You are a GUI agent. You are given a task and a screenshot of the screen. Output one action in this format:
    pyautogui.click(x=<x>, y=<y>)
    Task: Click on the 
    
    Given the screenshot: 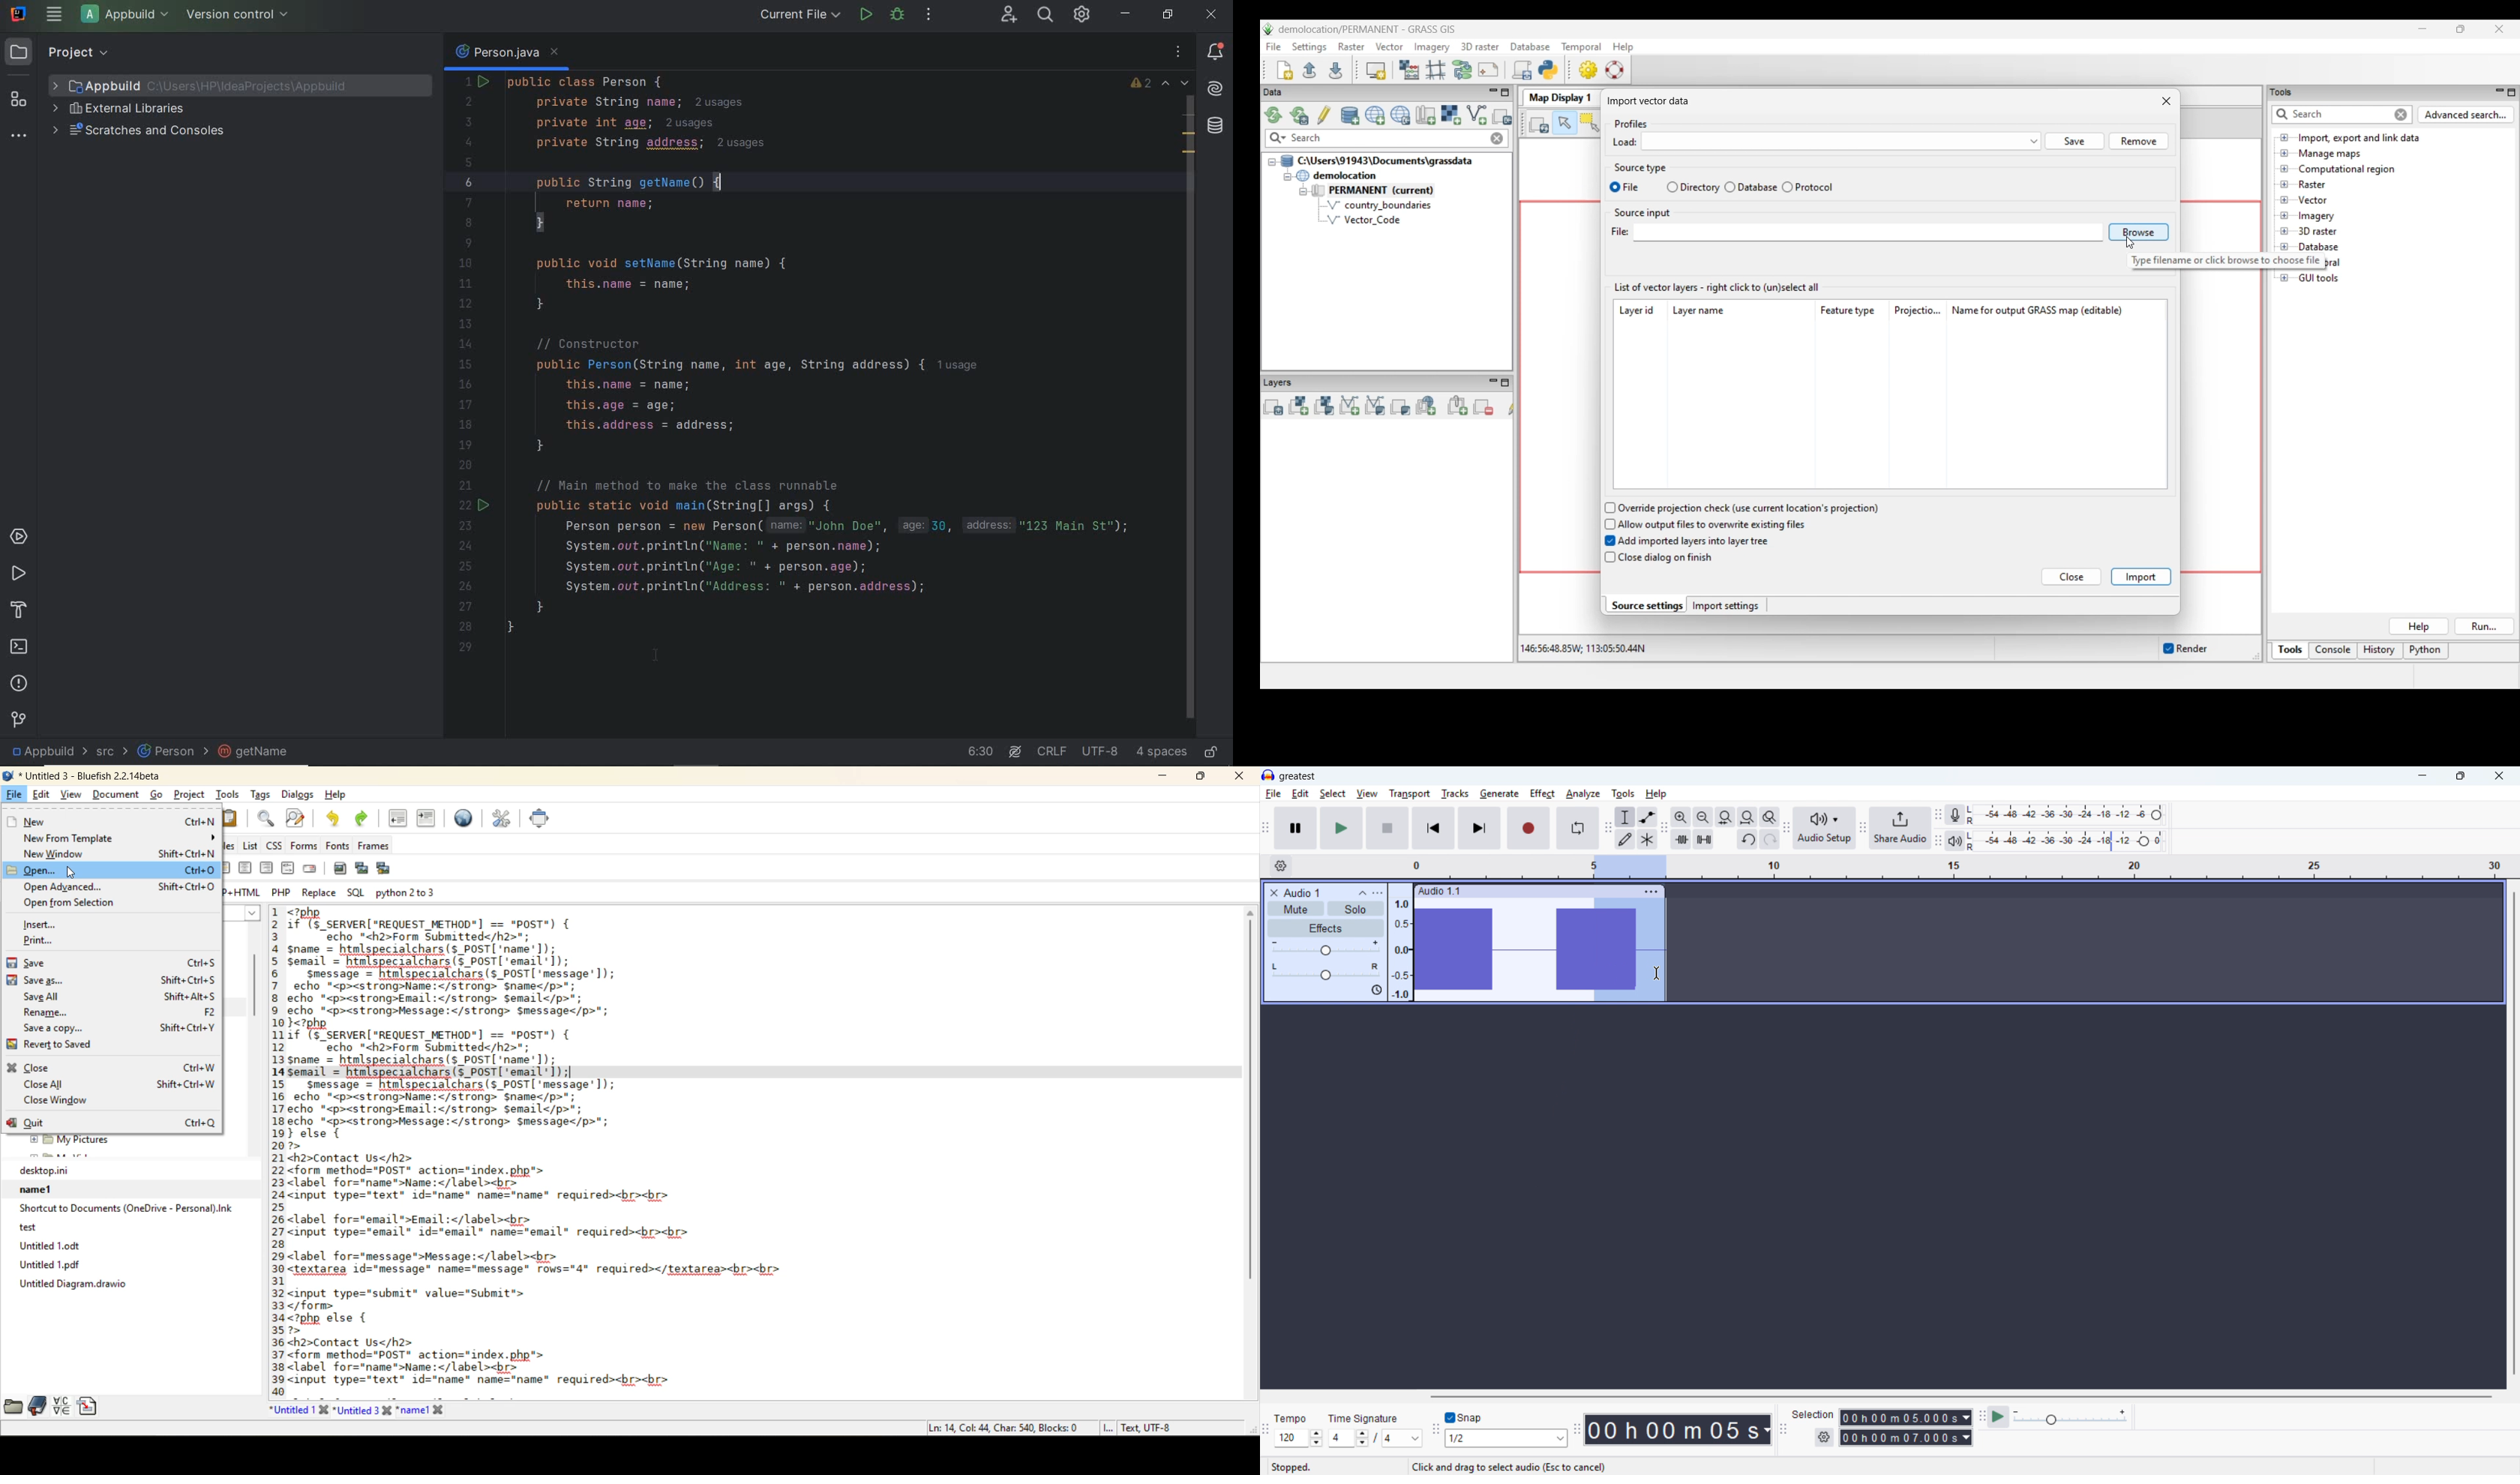 What is the action you would take?
    pyautogui.click(x=1541, y=1396)
    